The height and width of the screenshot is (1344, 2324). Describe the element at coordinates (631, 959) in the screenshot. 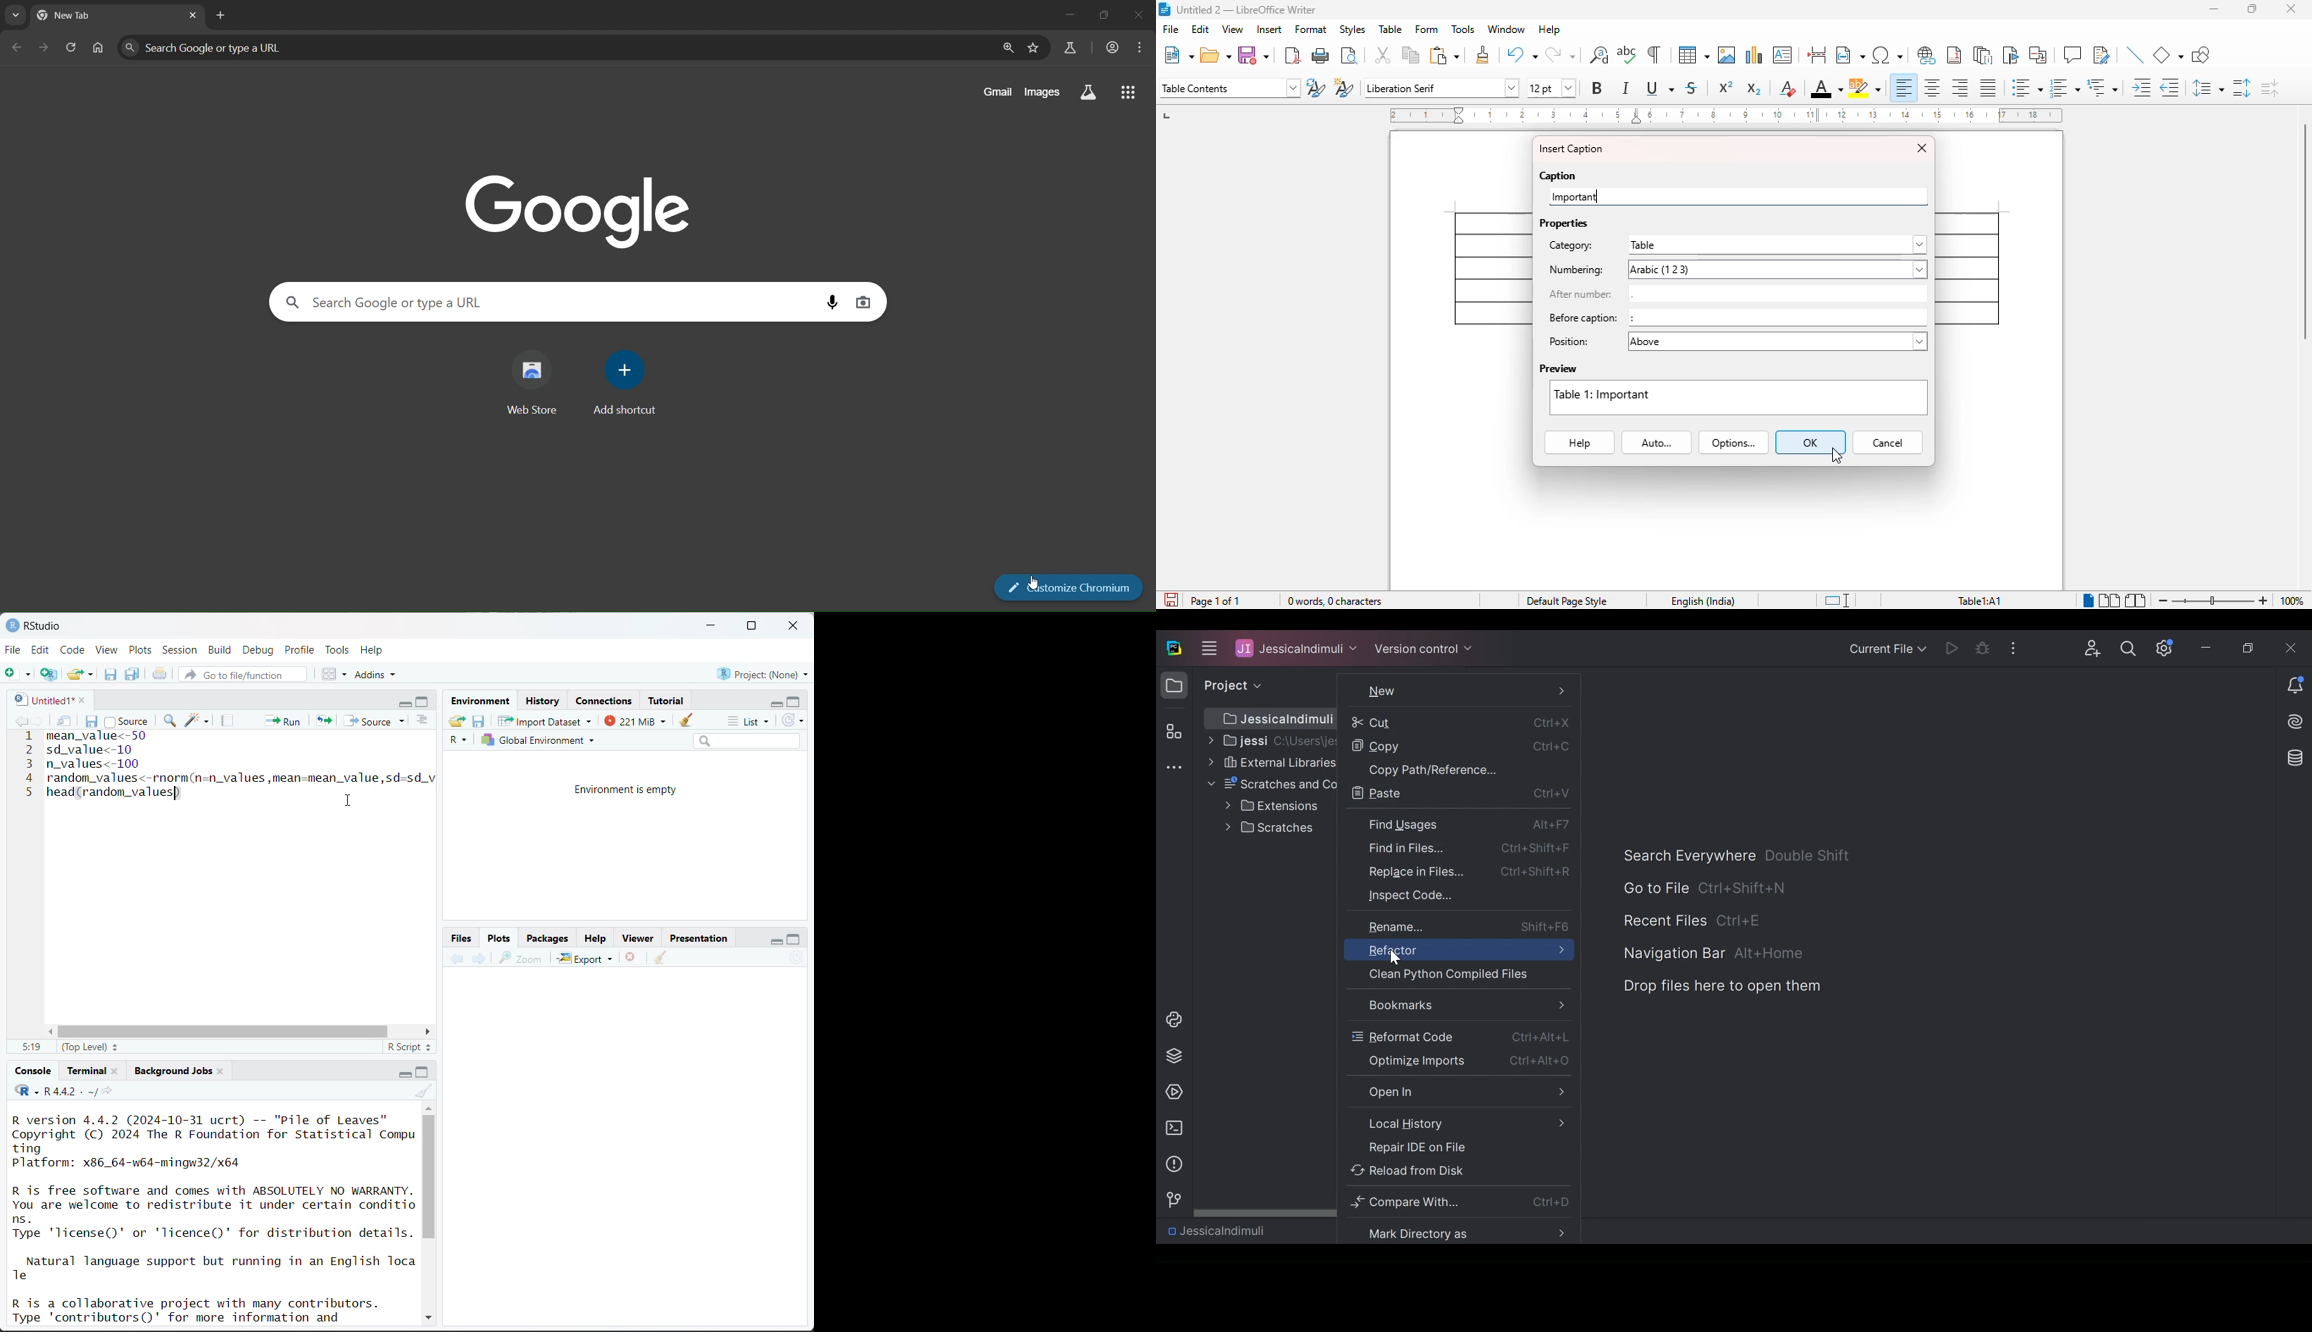

I see `remove the current plot` at that location.